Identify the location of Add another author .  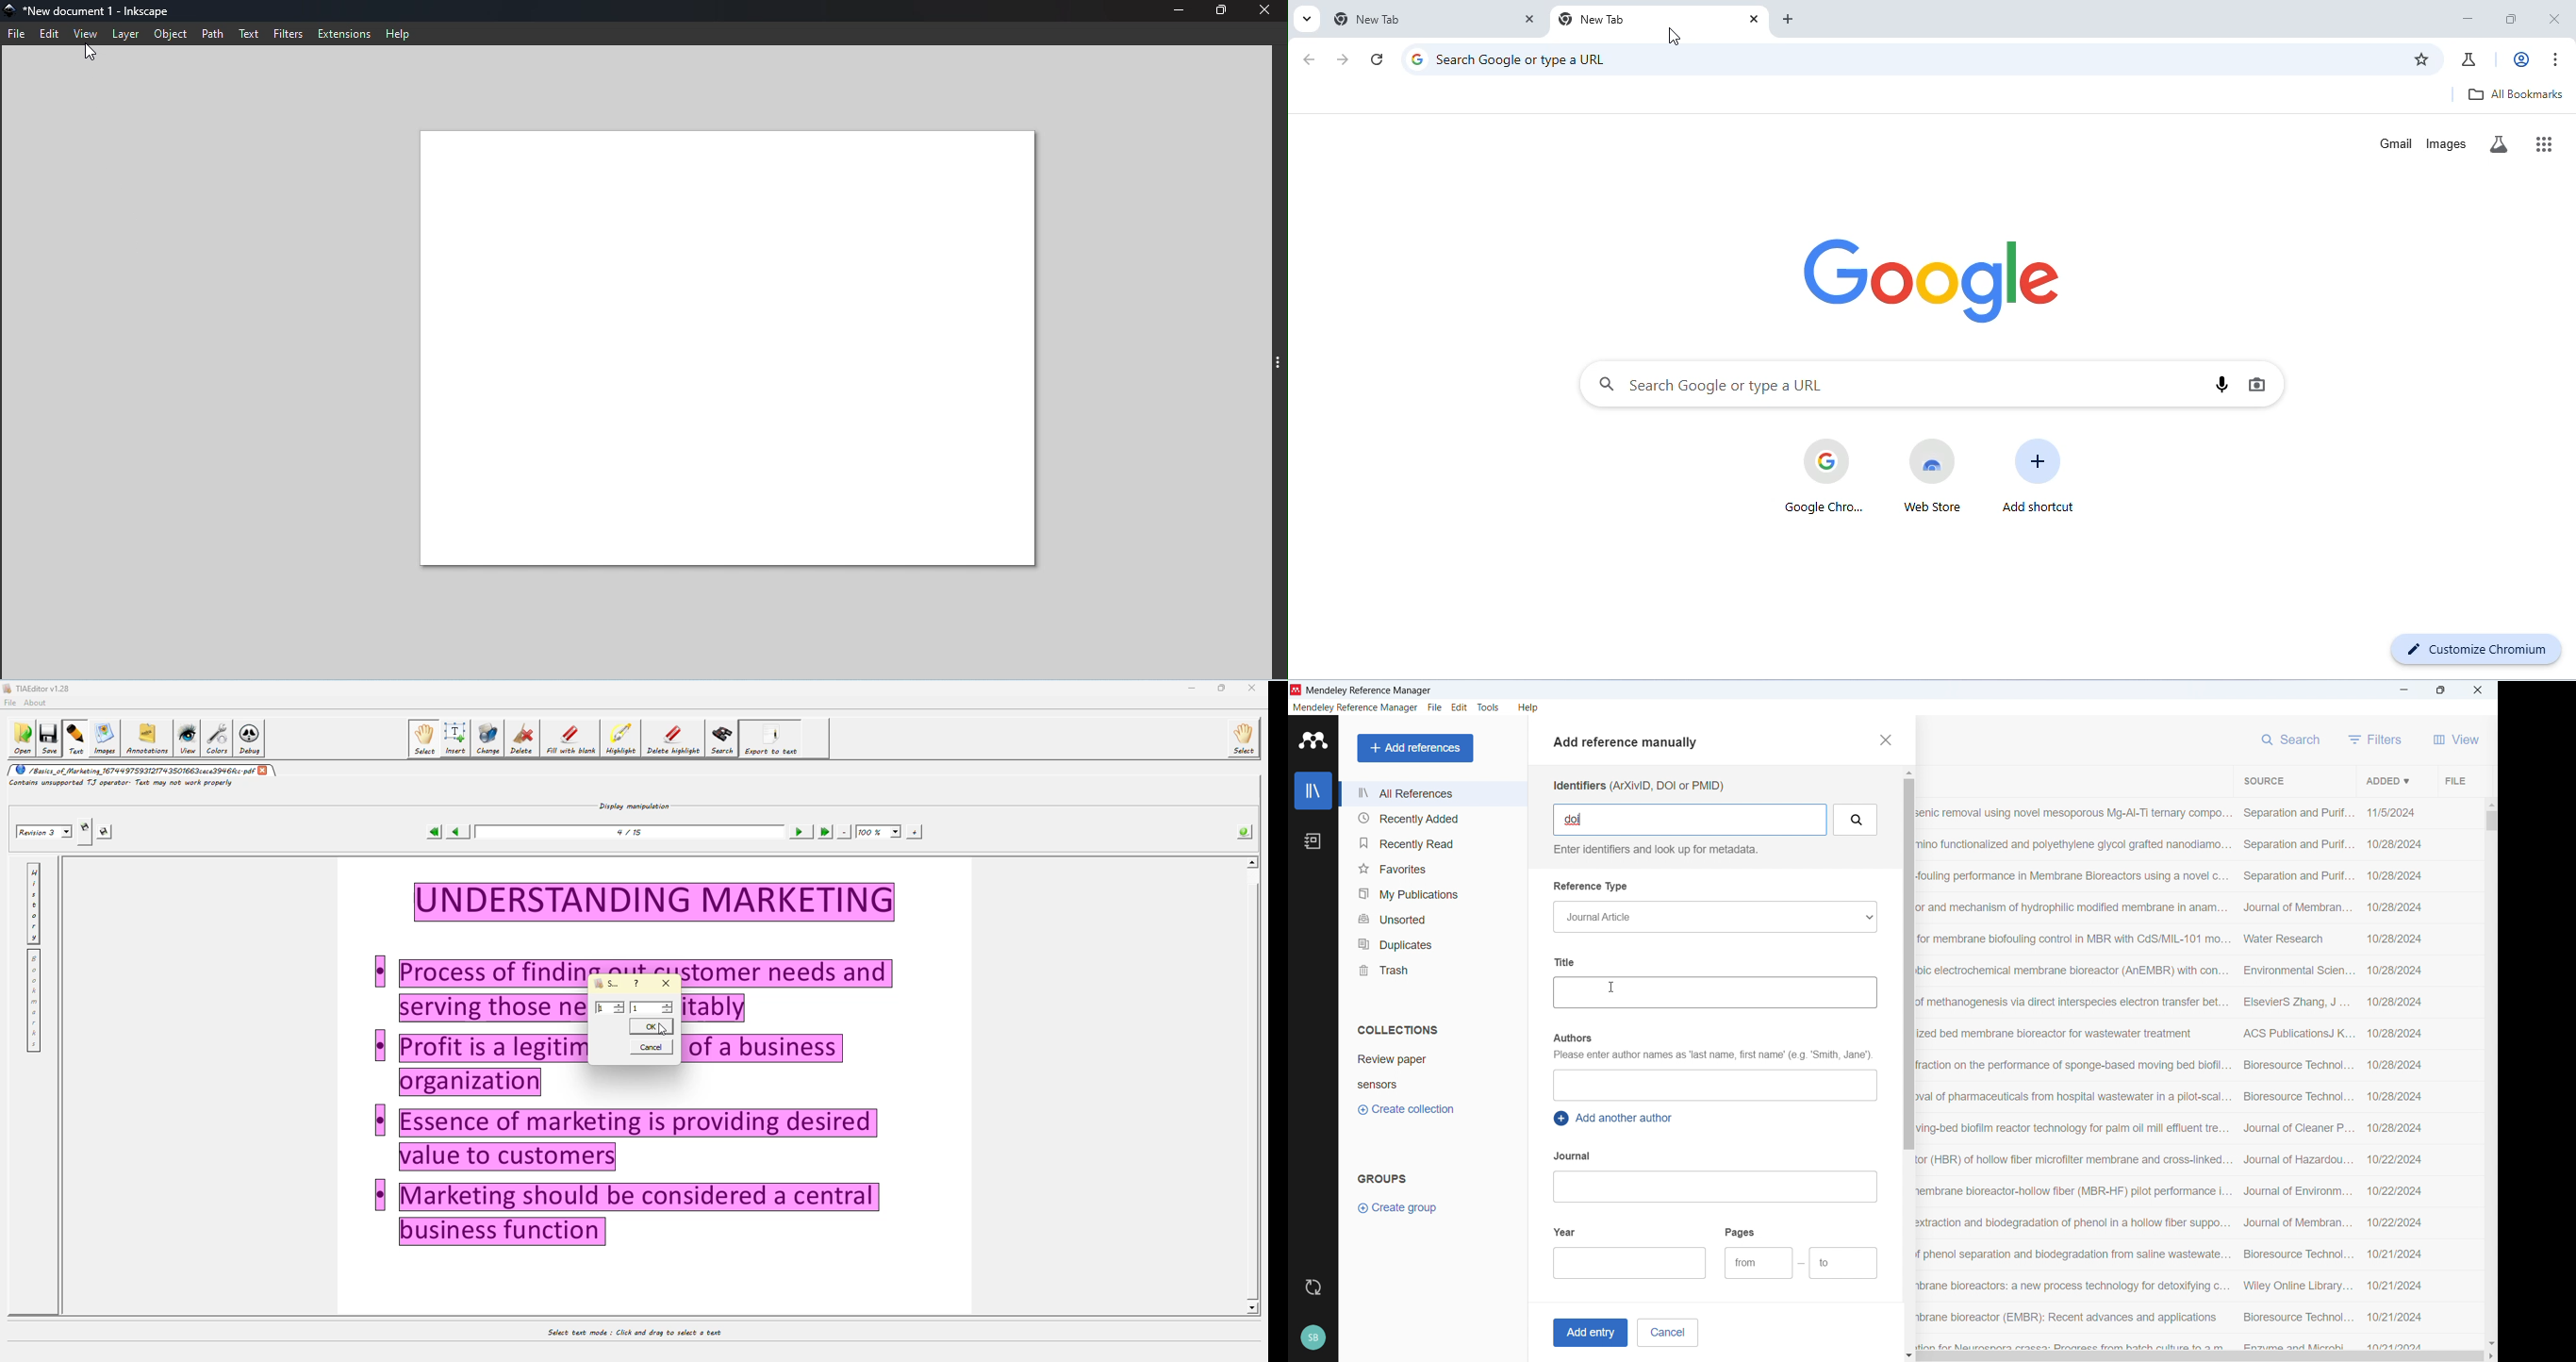
(1616, 1119).